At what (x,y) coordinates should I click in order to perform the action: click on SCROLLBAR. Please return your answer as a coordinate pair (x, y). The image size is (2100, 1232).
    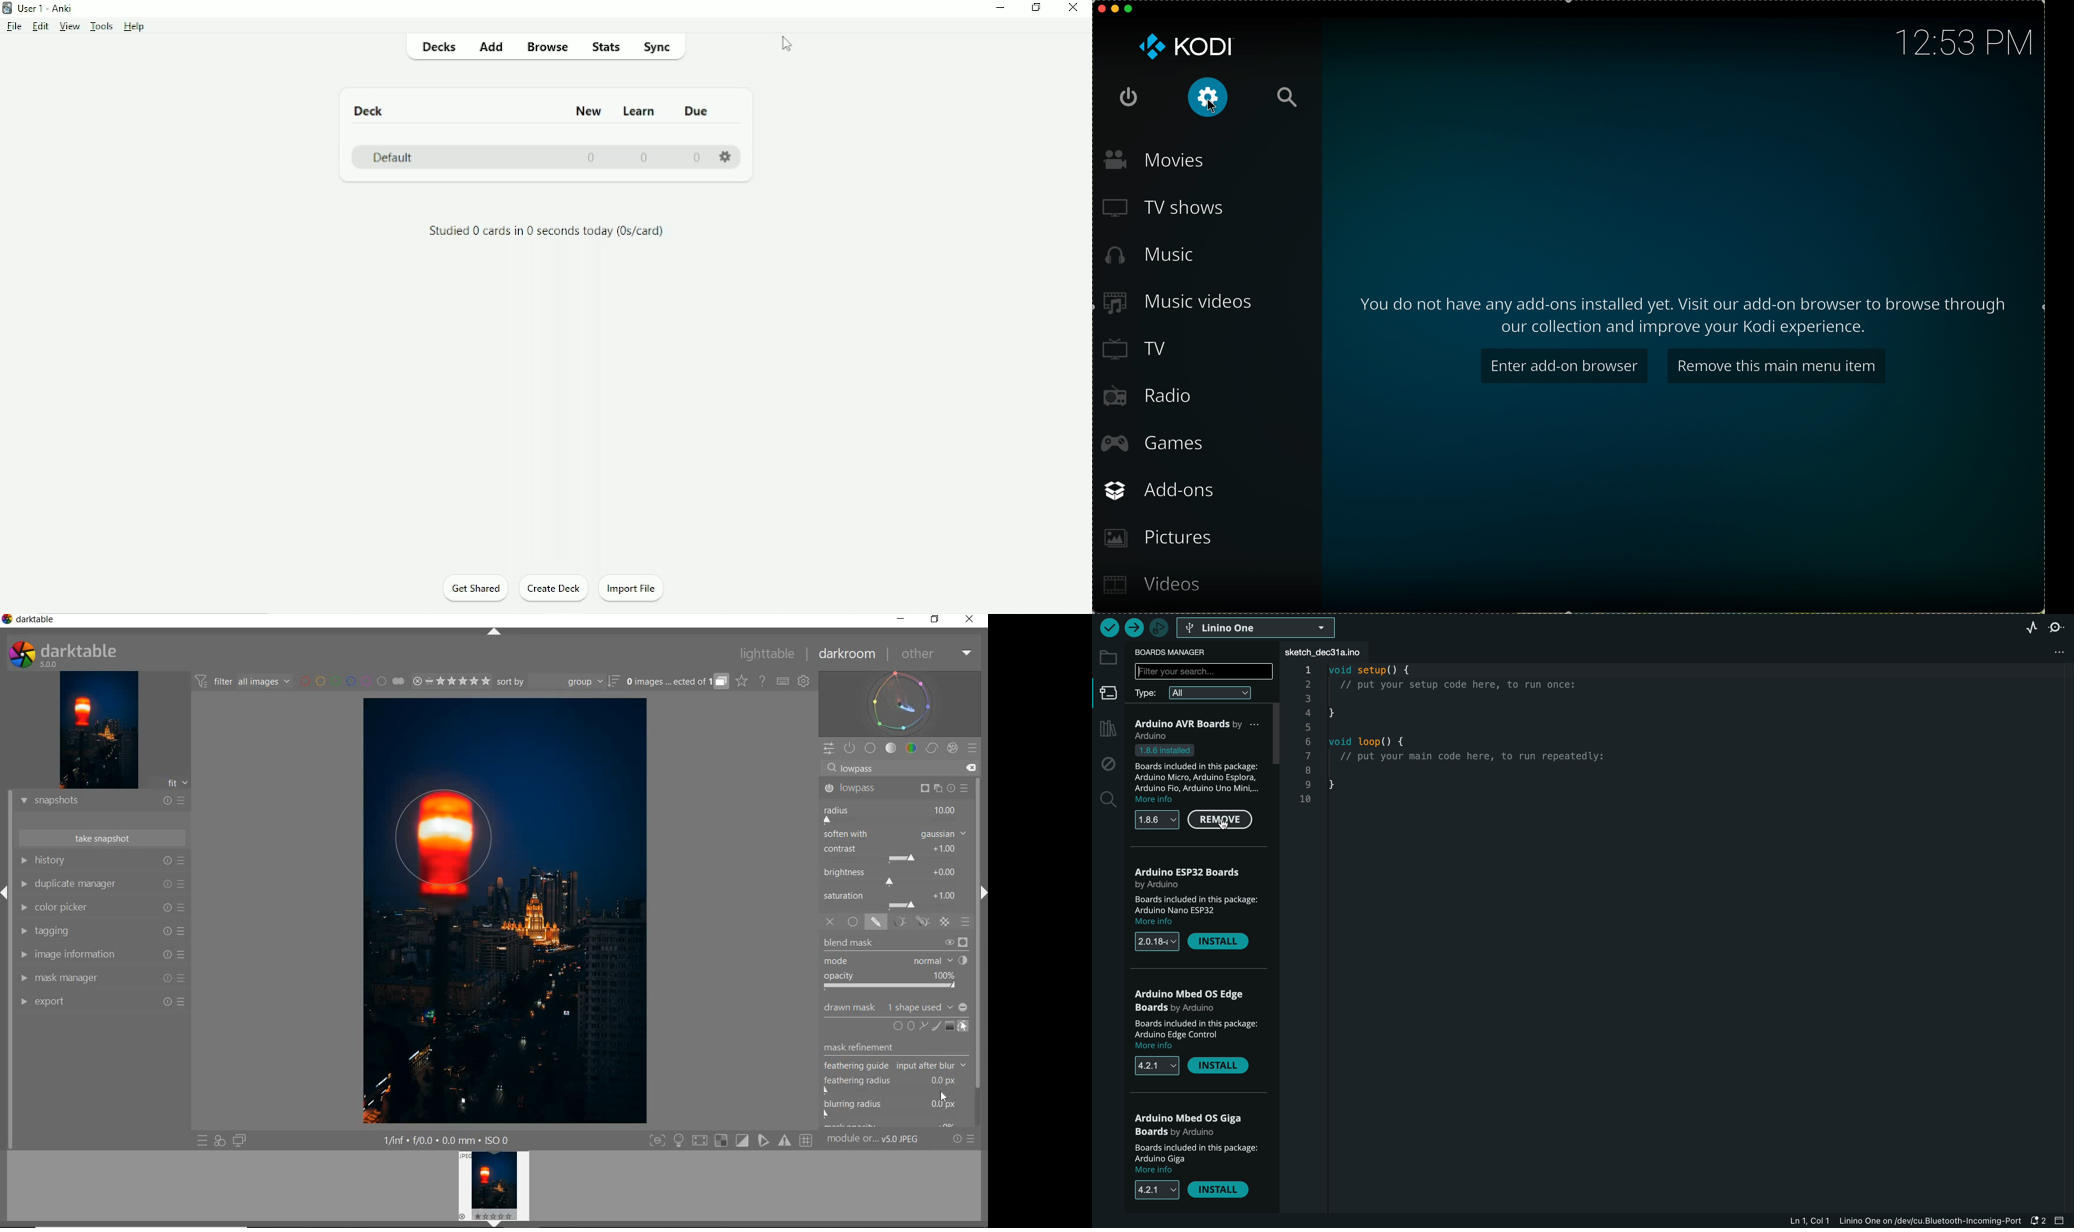
    Looking at the image, I should click on (982, 950).